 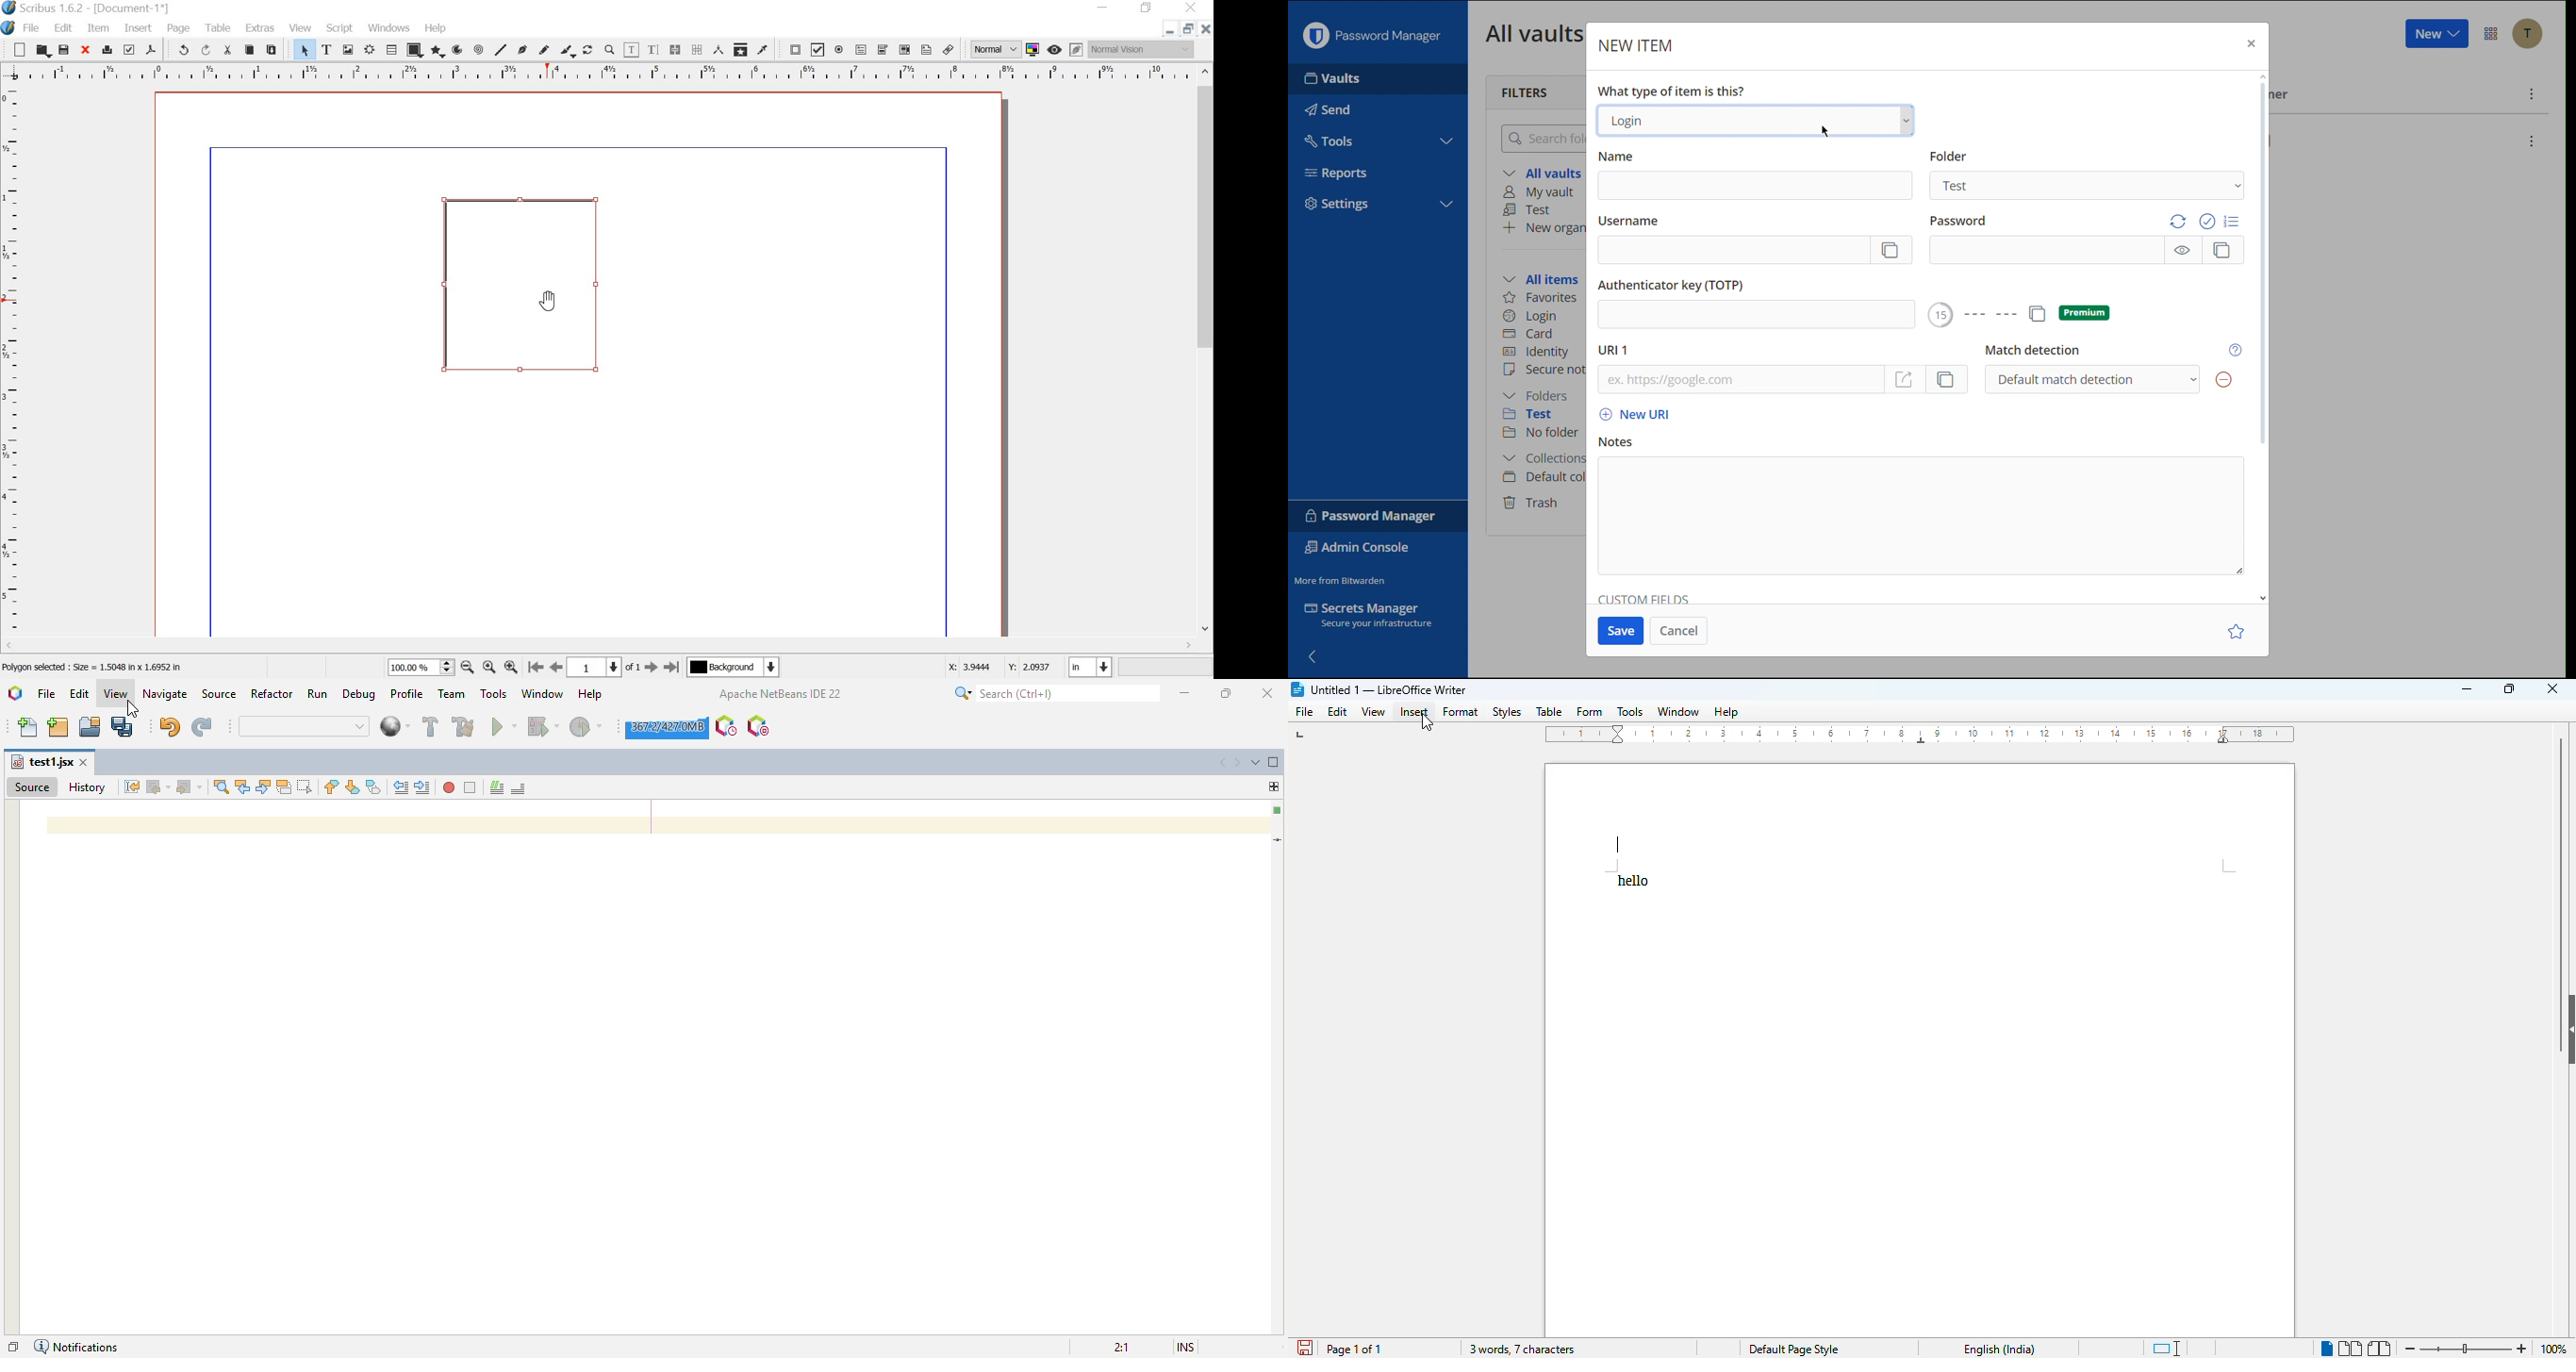 What do you see at coordinates (1756, 123) in the screenshot?
I see `Login` at bounding box center [1756, 123].